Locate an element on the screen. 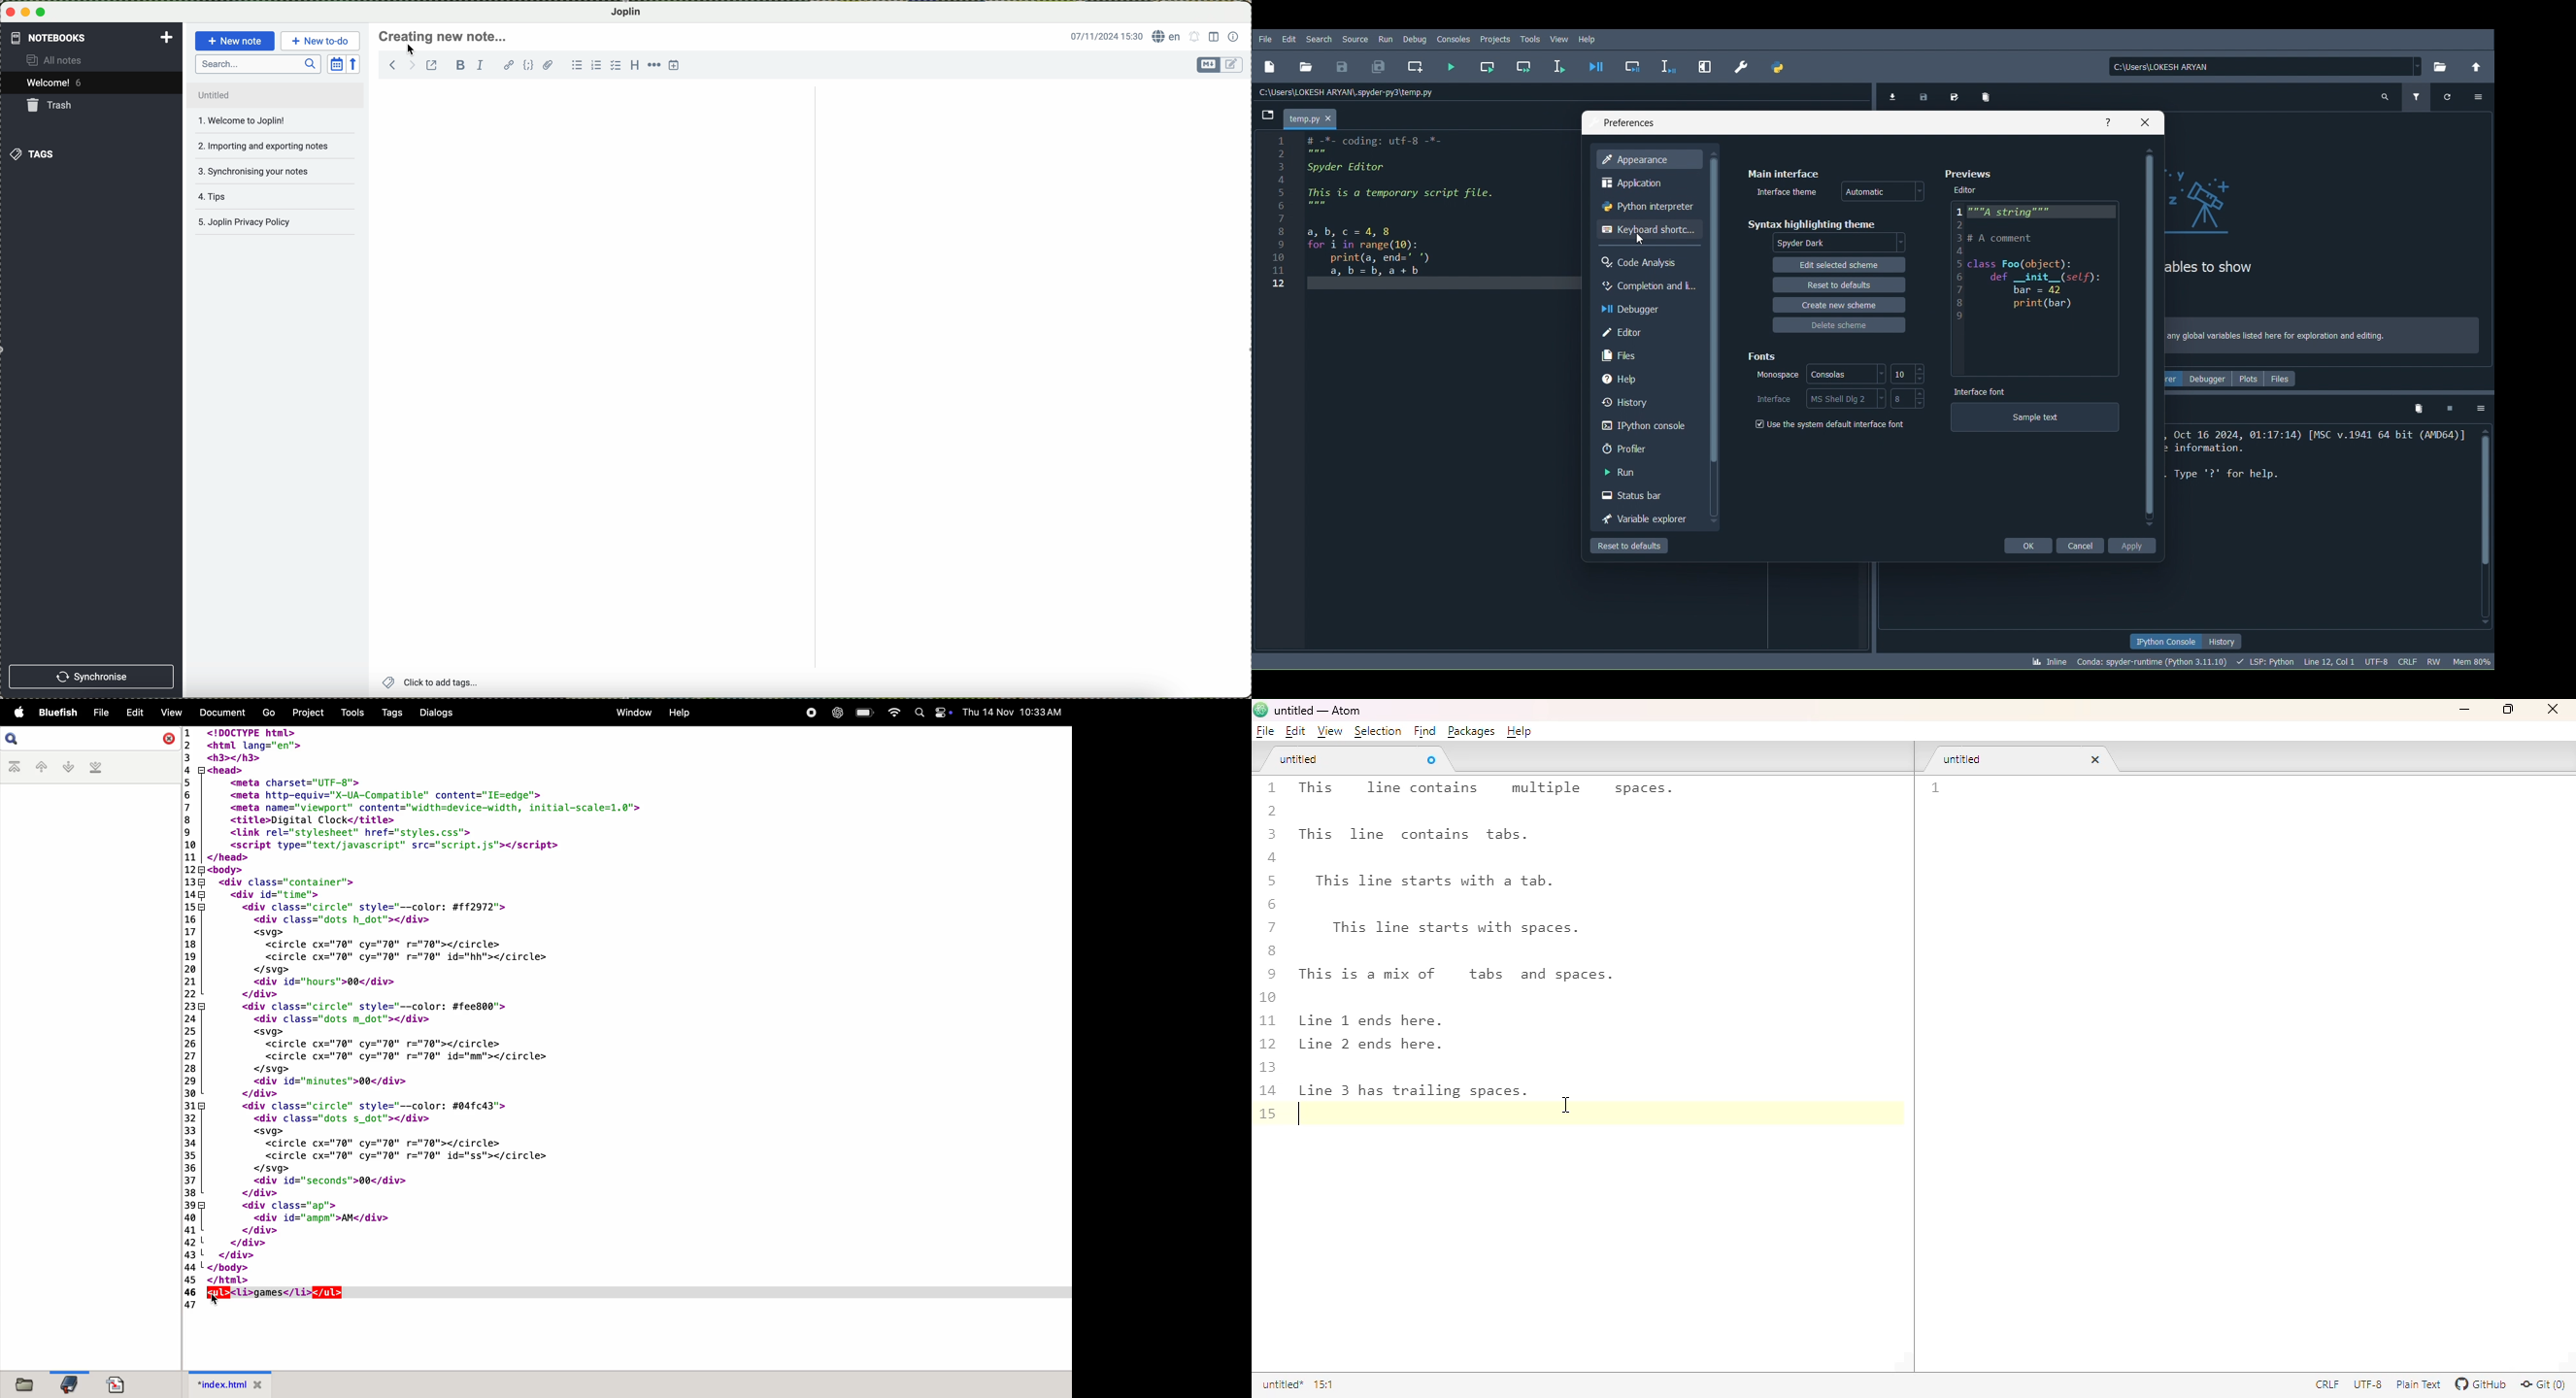 This screenshot has height=1400, width=2576. new note button is located at coordinates (233, 41).